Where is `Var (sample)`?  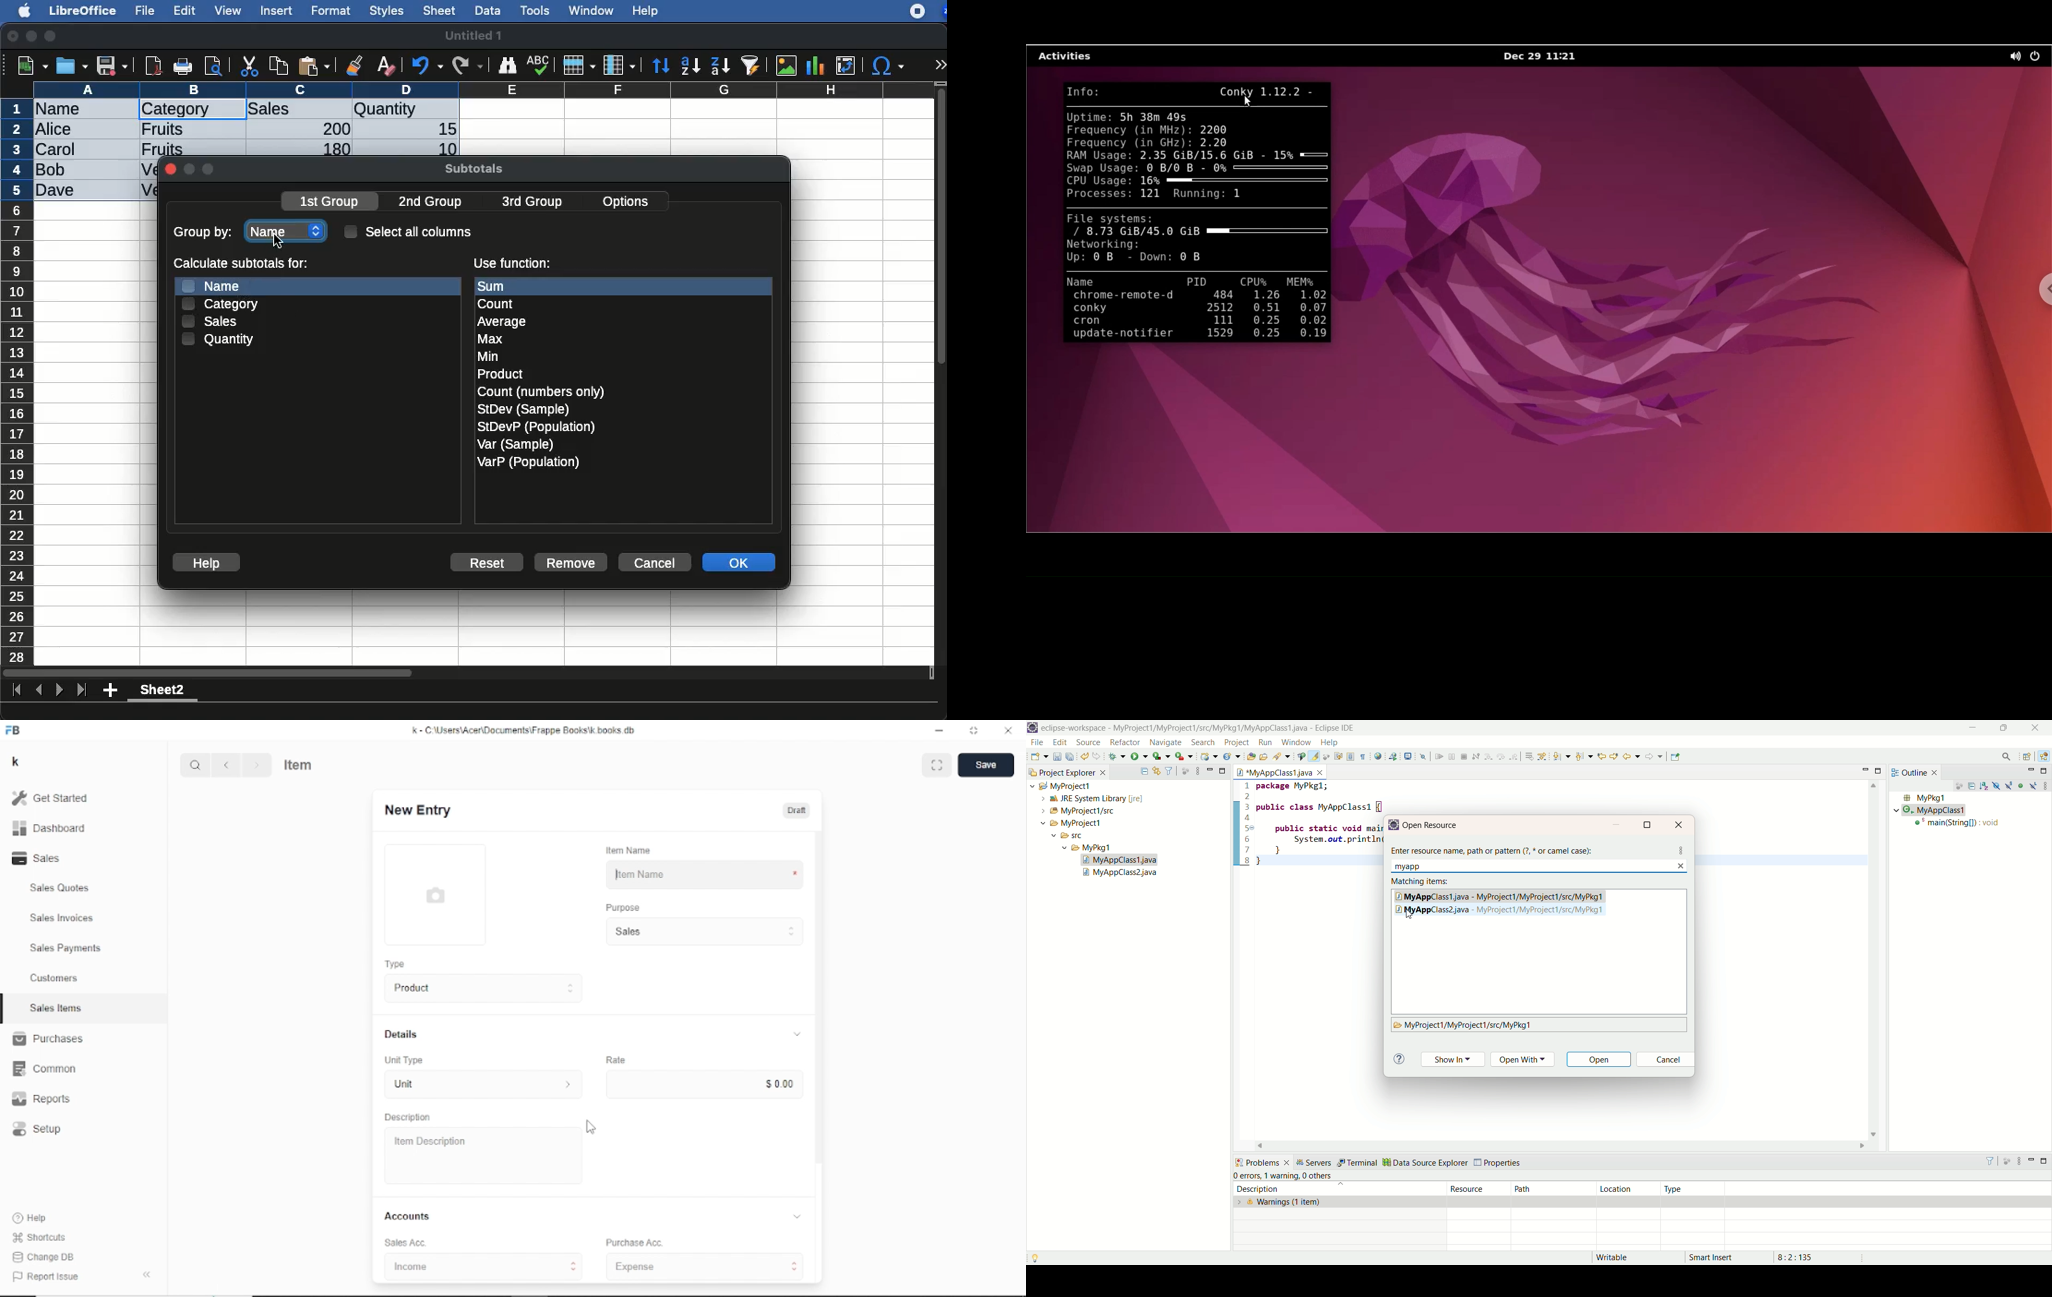 Var (sample) is located at coordinates (517, 444).